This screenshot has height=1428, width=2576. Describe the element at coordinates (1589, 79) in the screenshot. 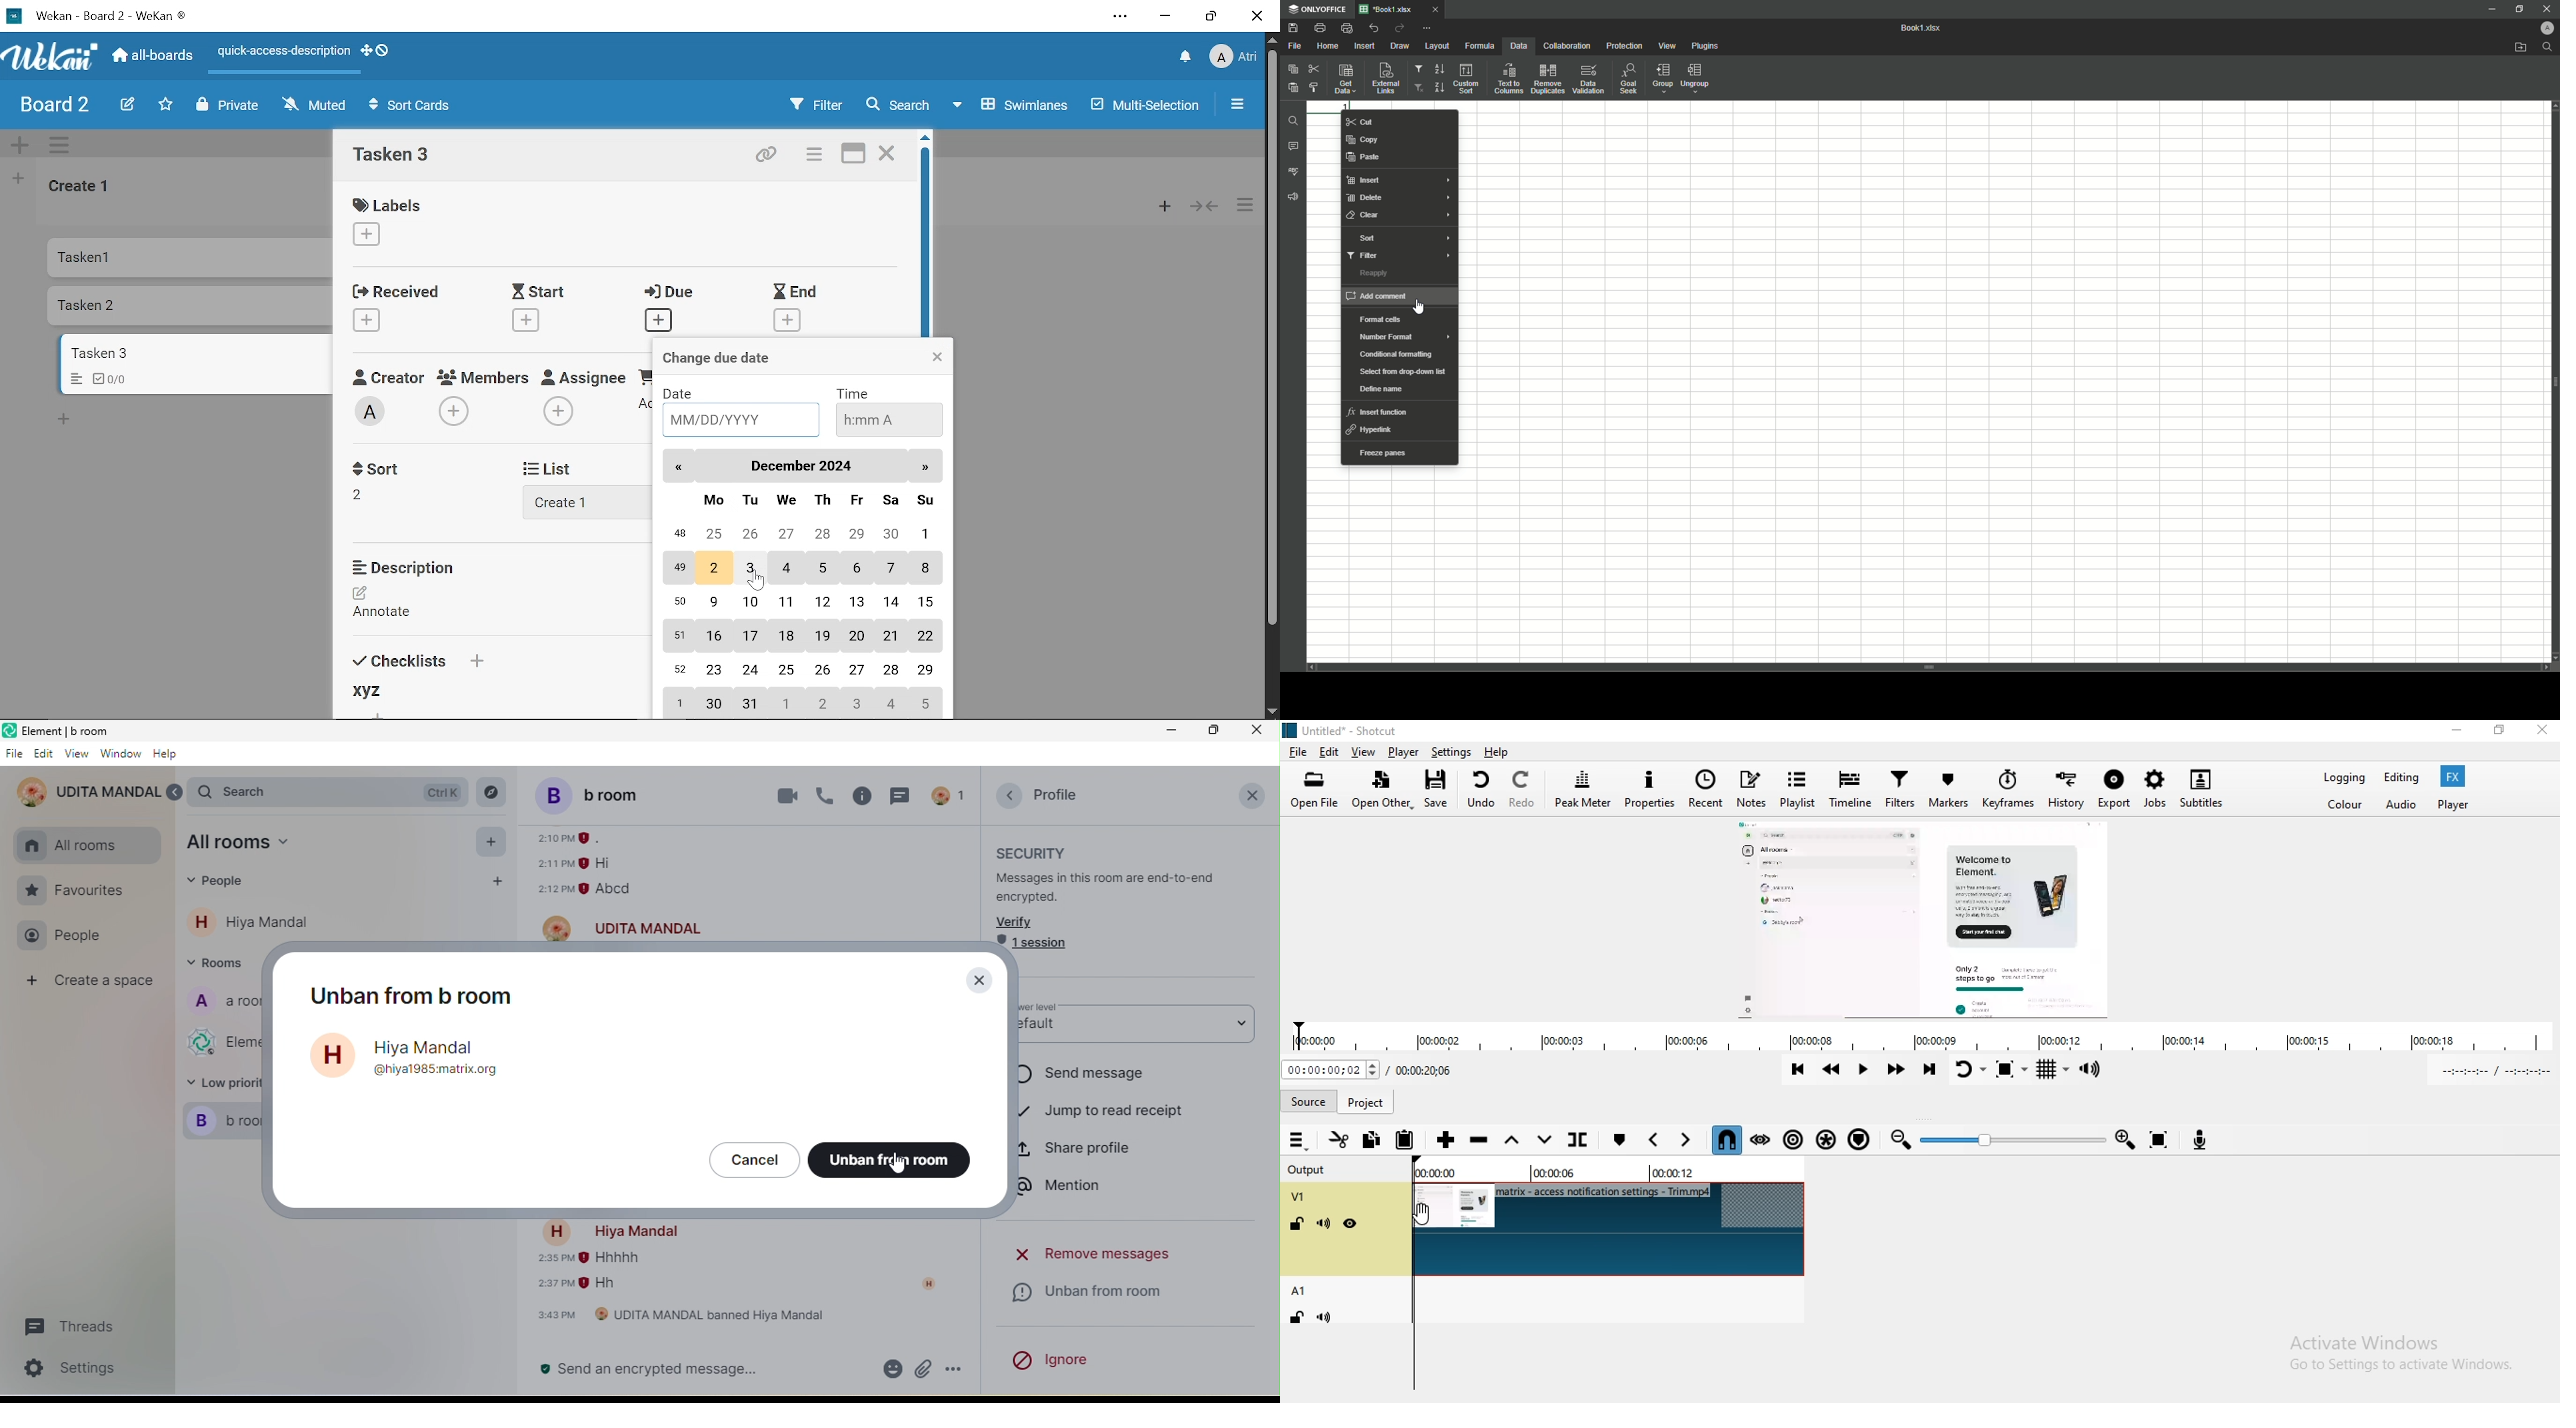

I see `Data Validation` at that location.